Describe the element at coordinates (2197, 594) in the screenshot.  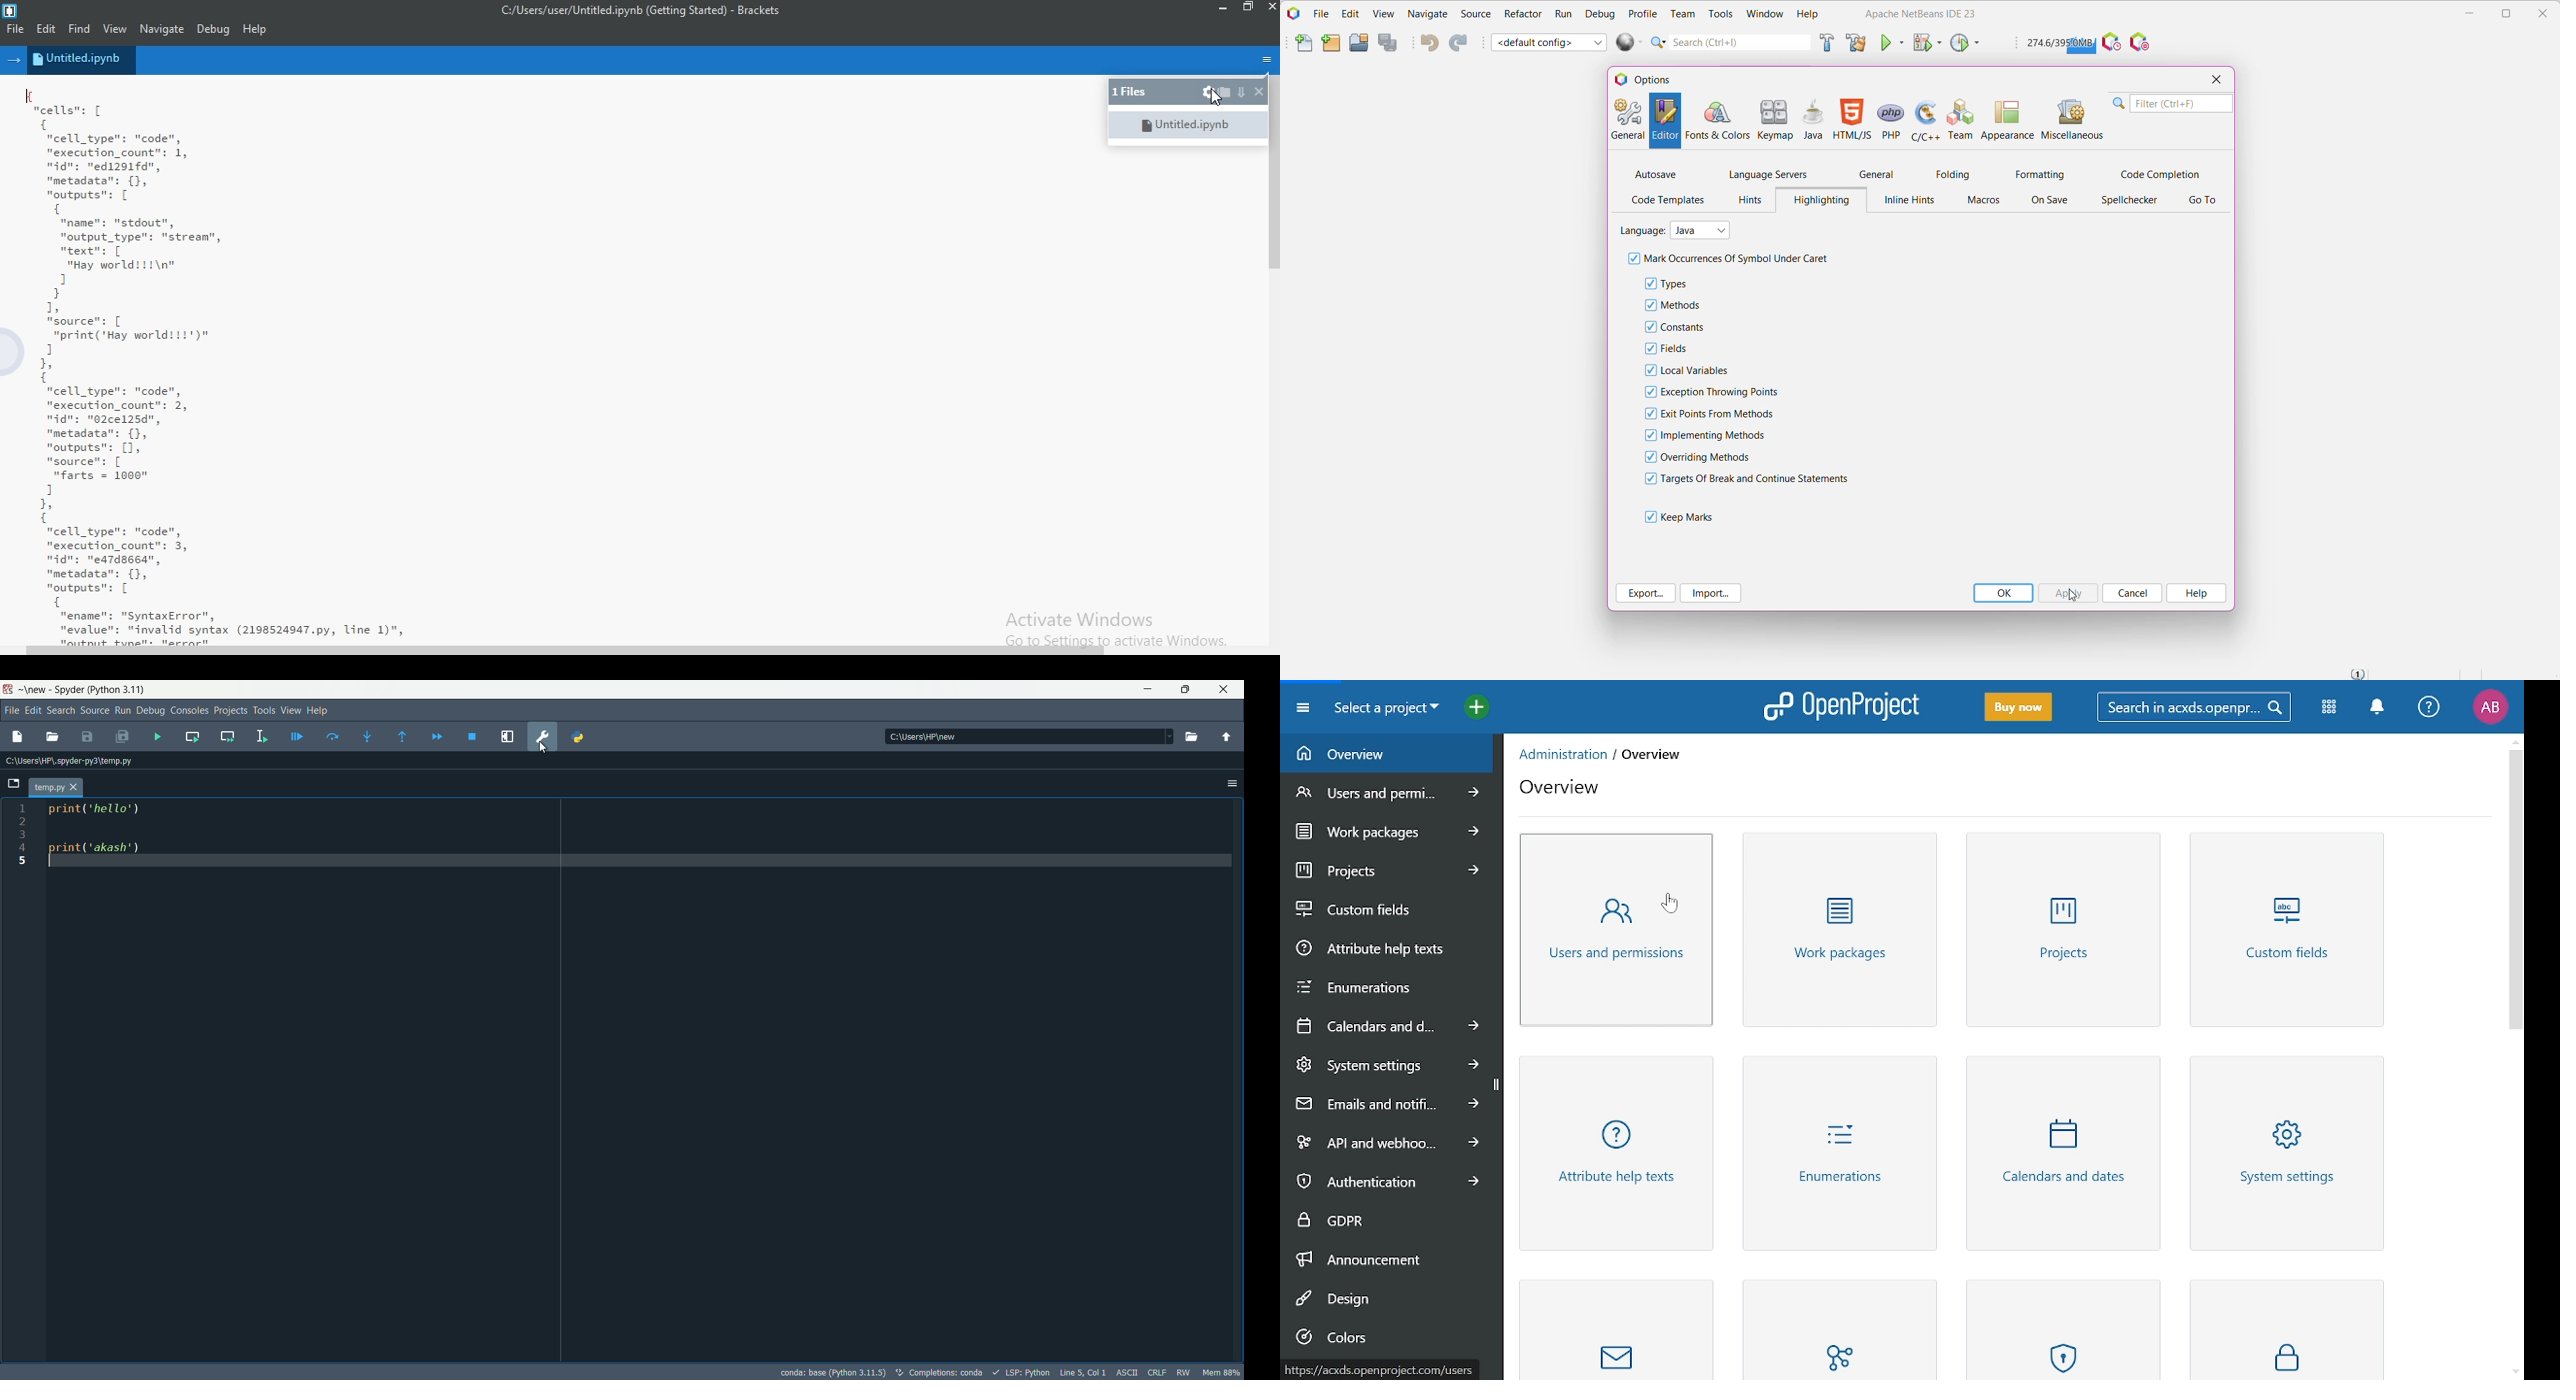
I see `Help` at that location.